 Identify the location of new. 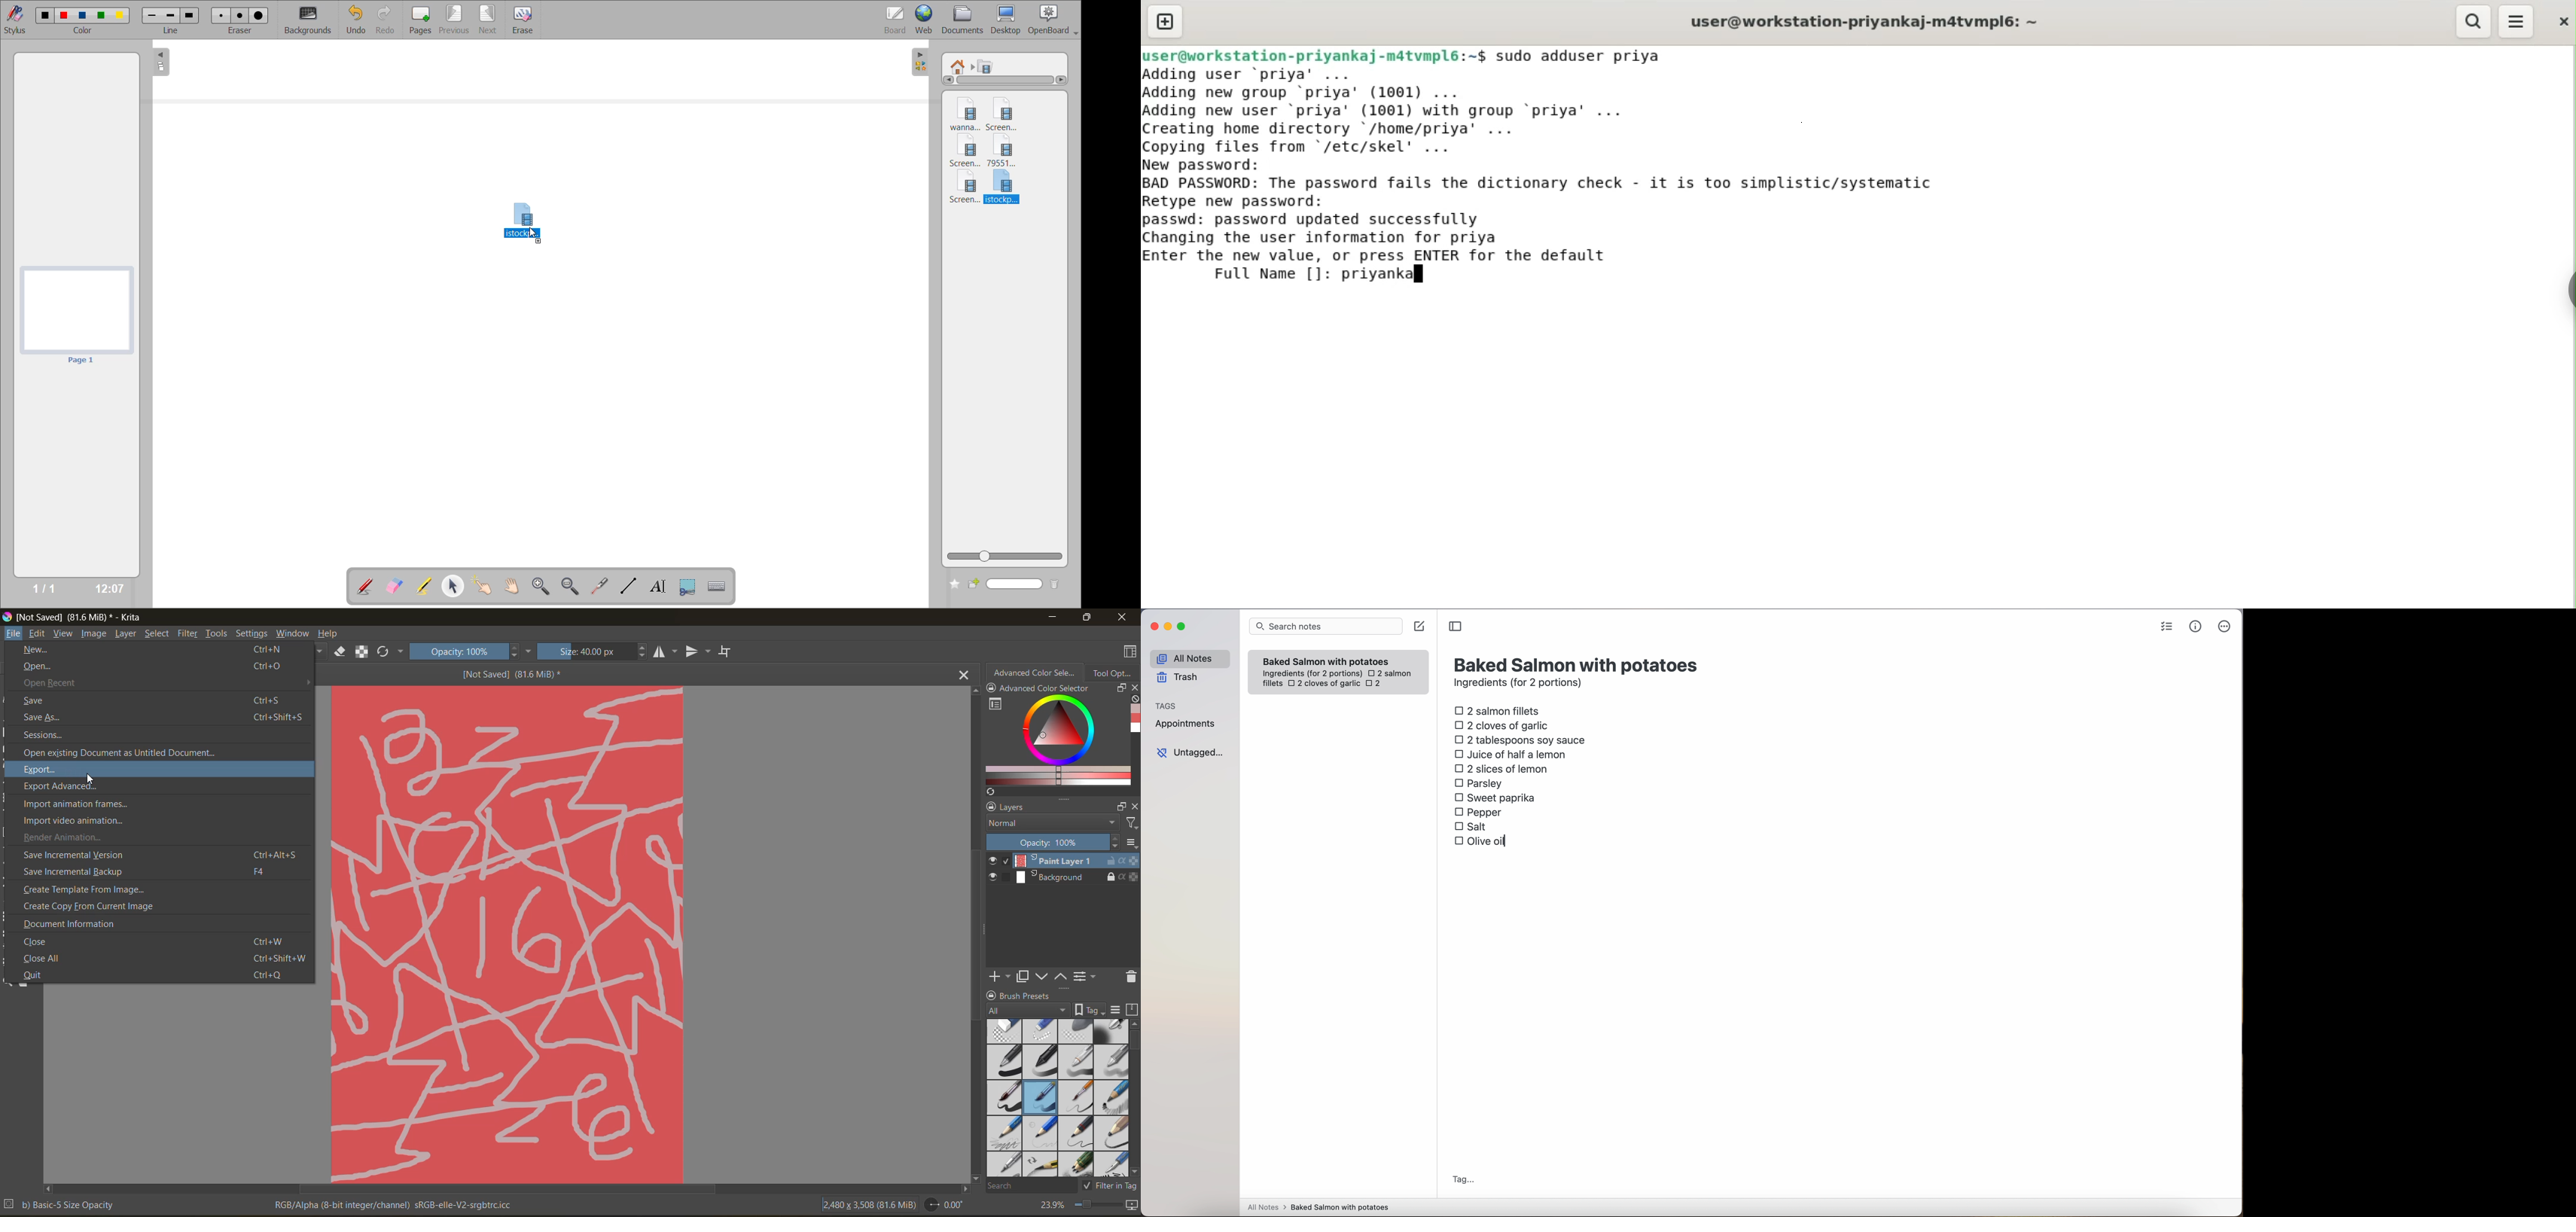
(152, 651).